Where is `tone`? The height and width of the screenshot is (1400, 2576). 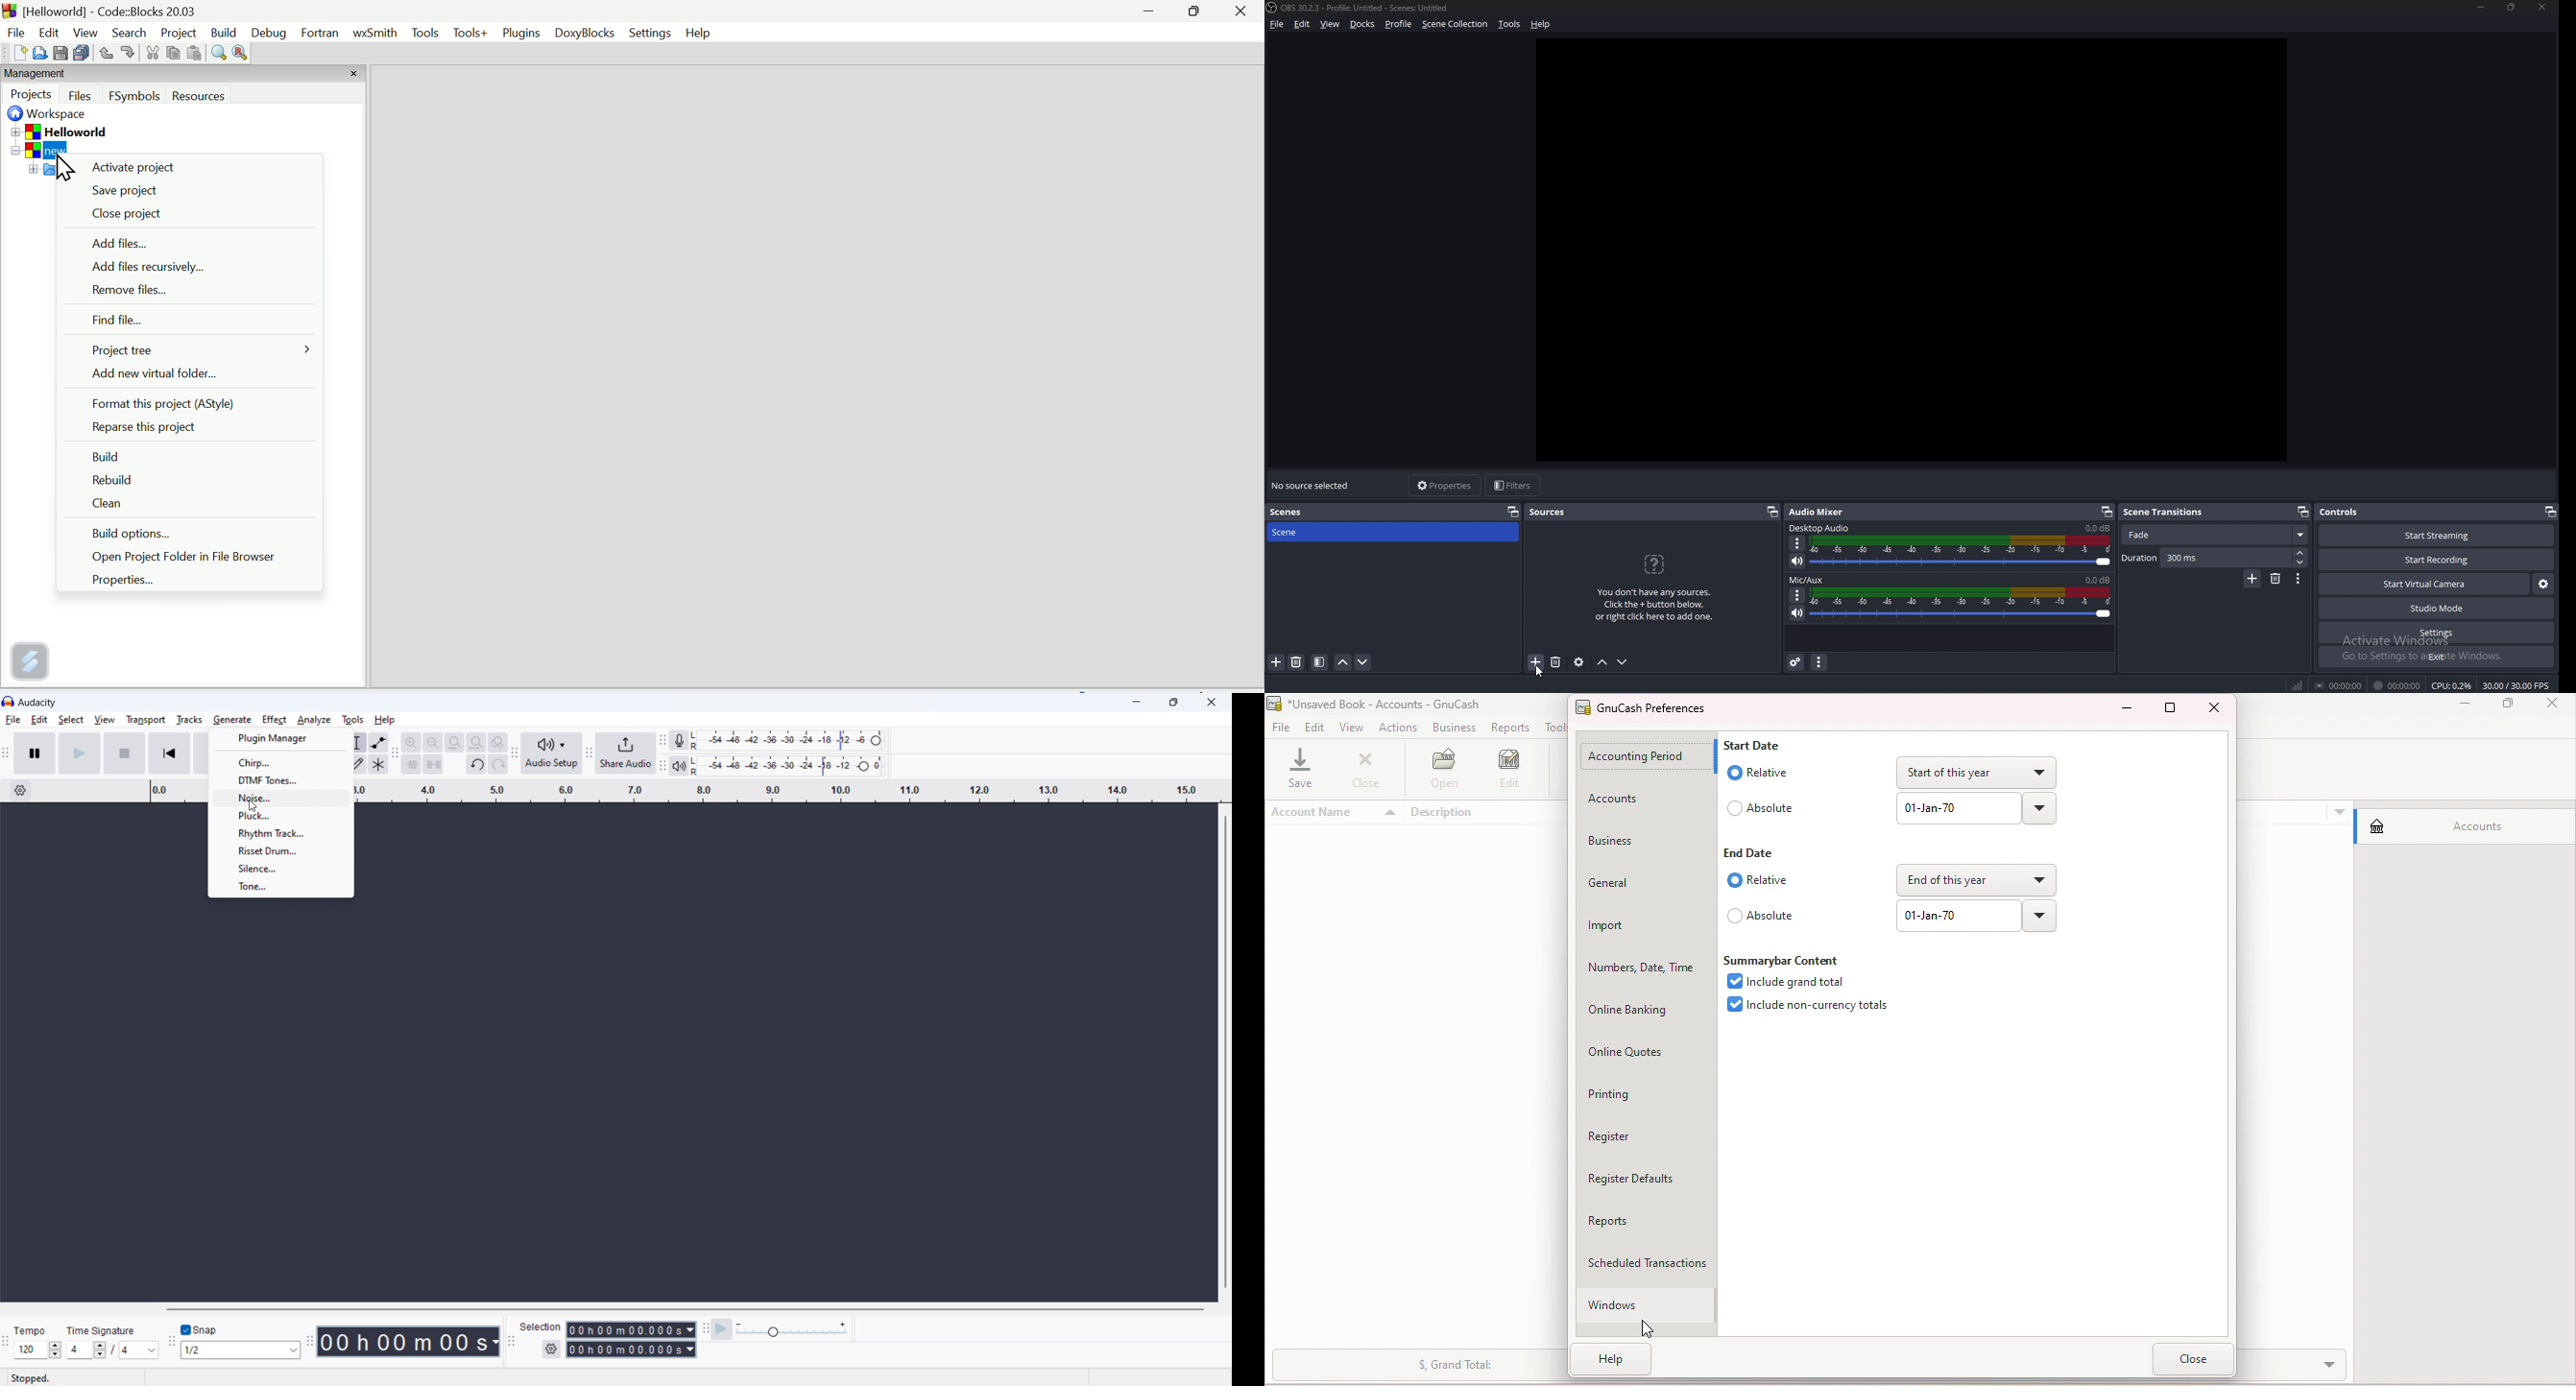 tone is located at coordinates (282, 886).